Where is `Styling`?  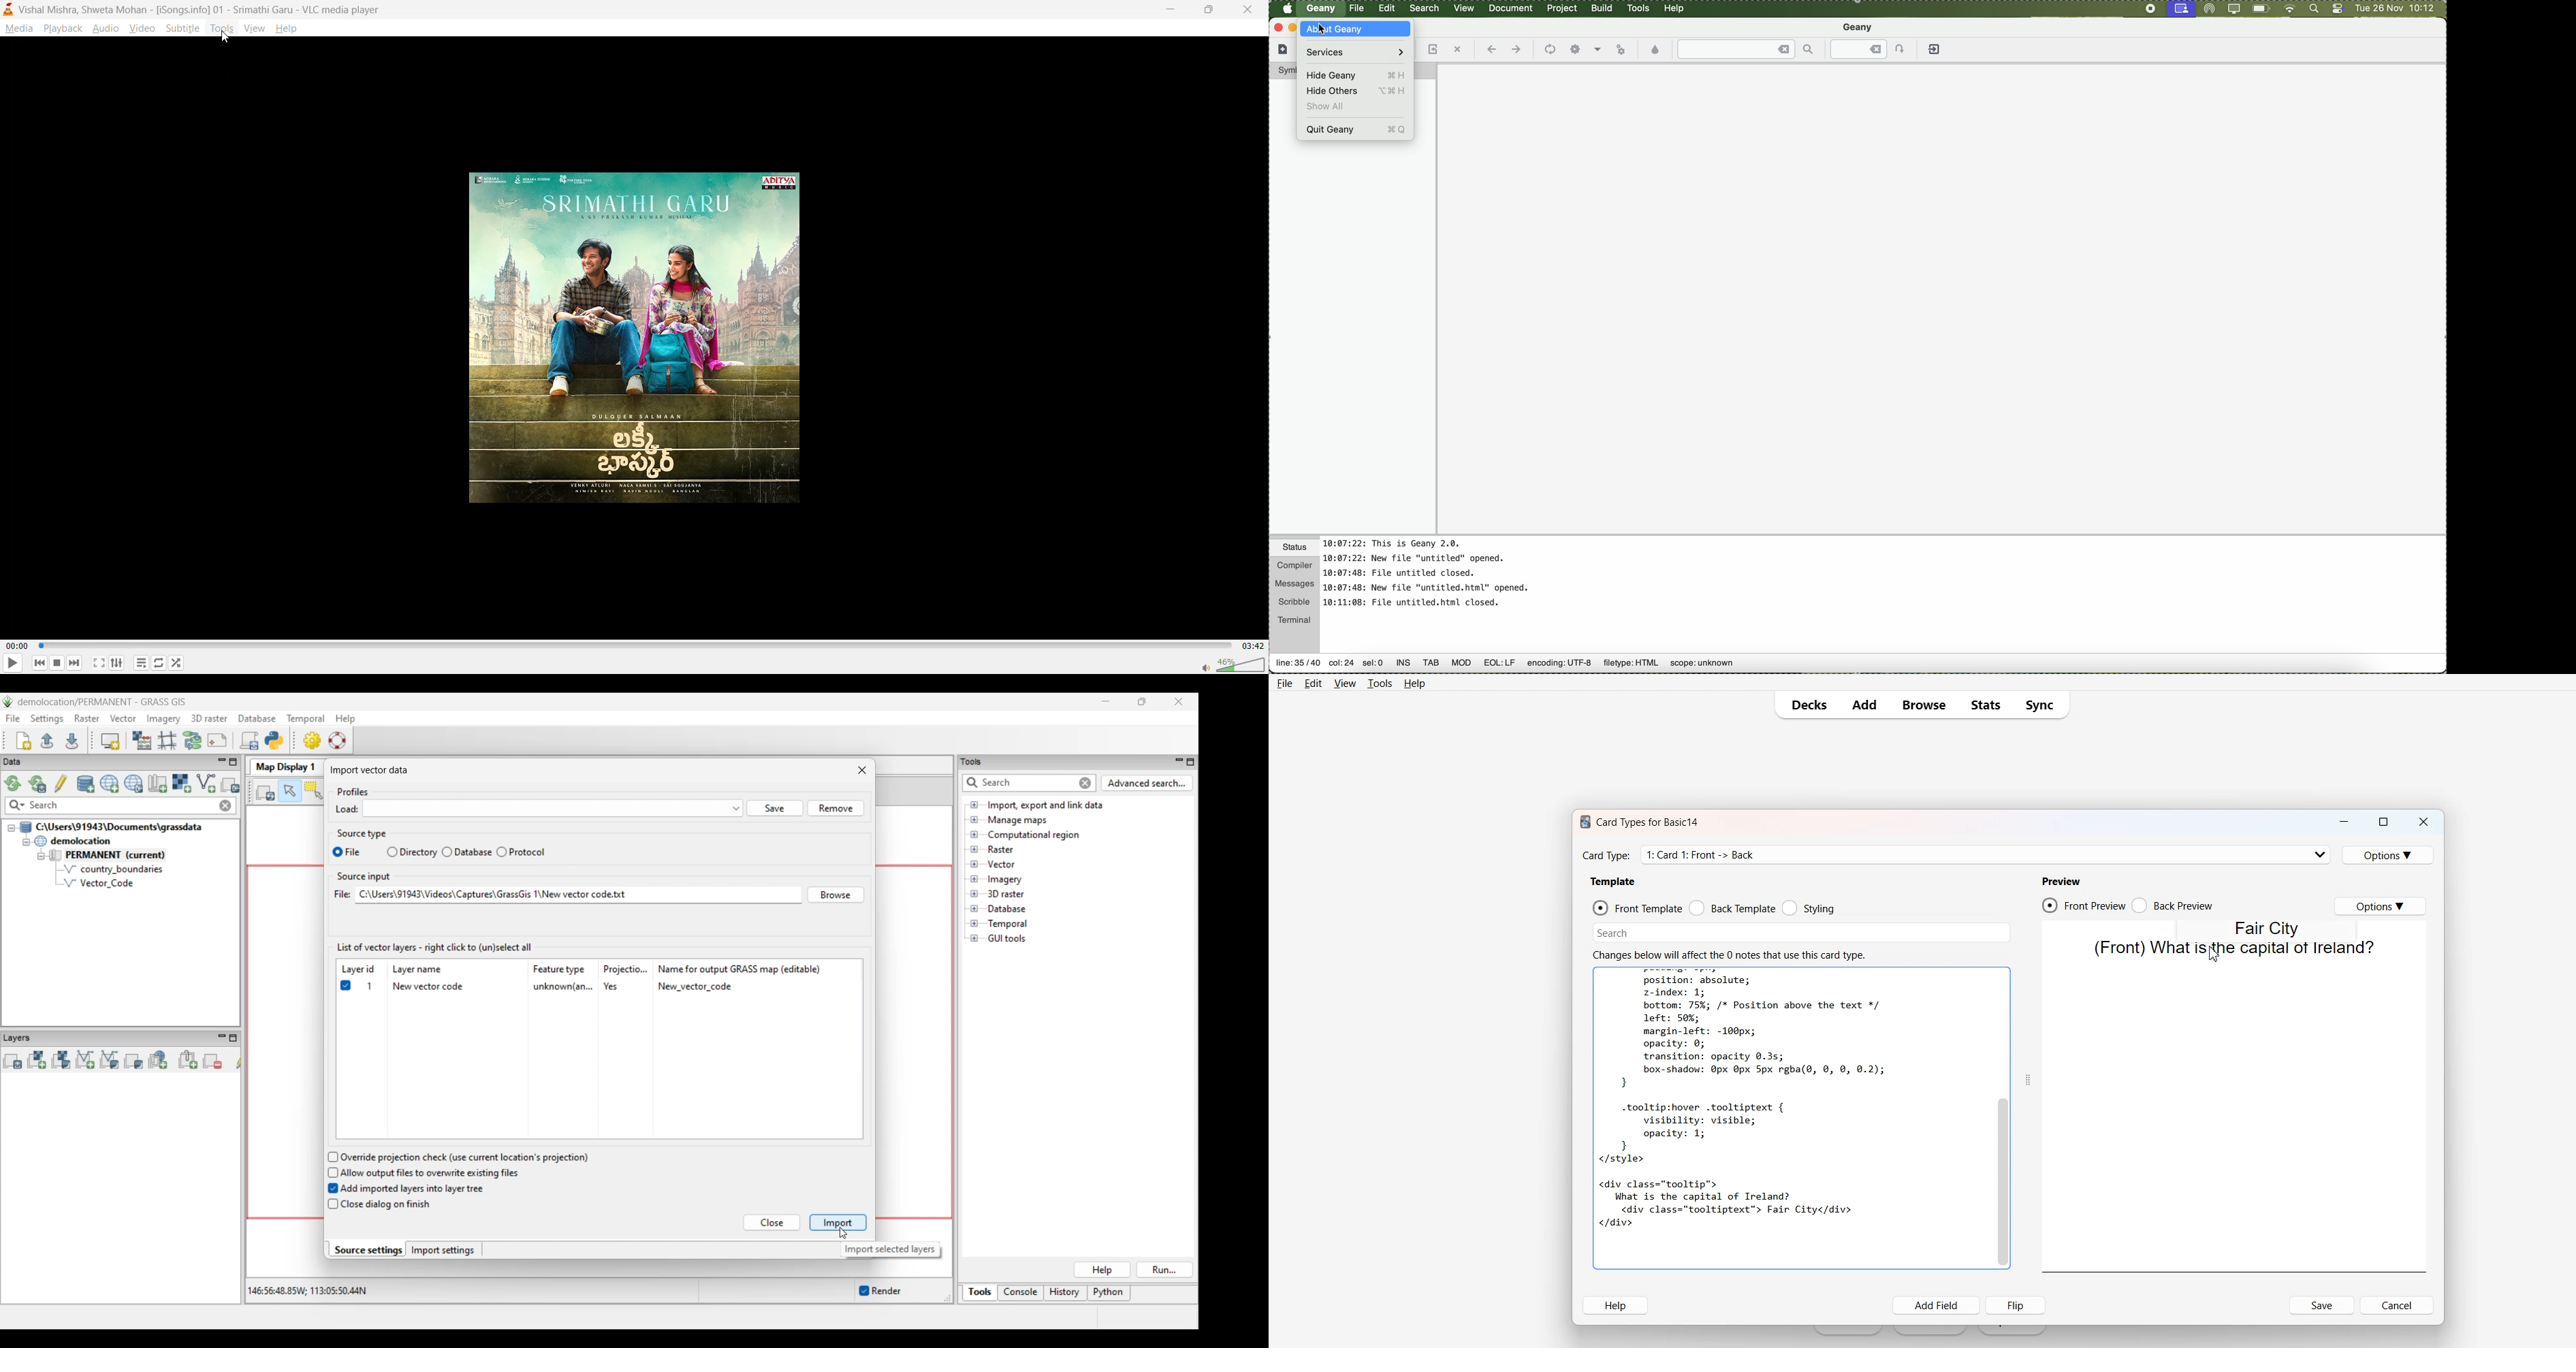
Styling is located at coordinates (1809, 907).